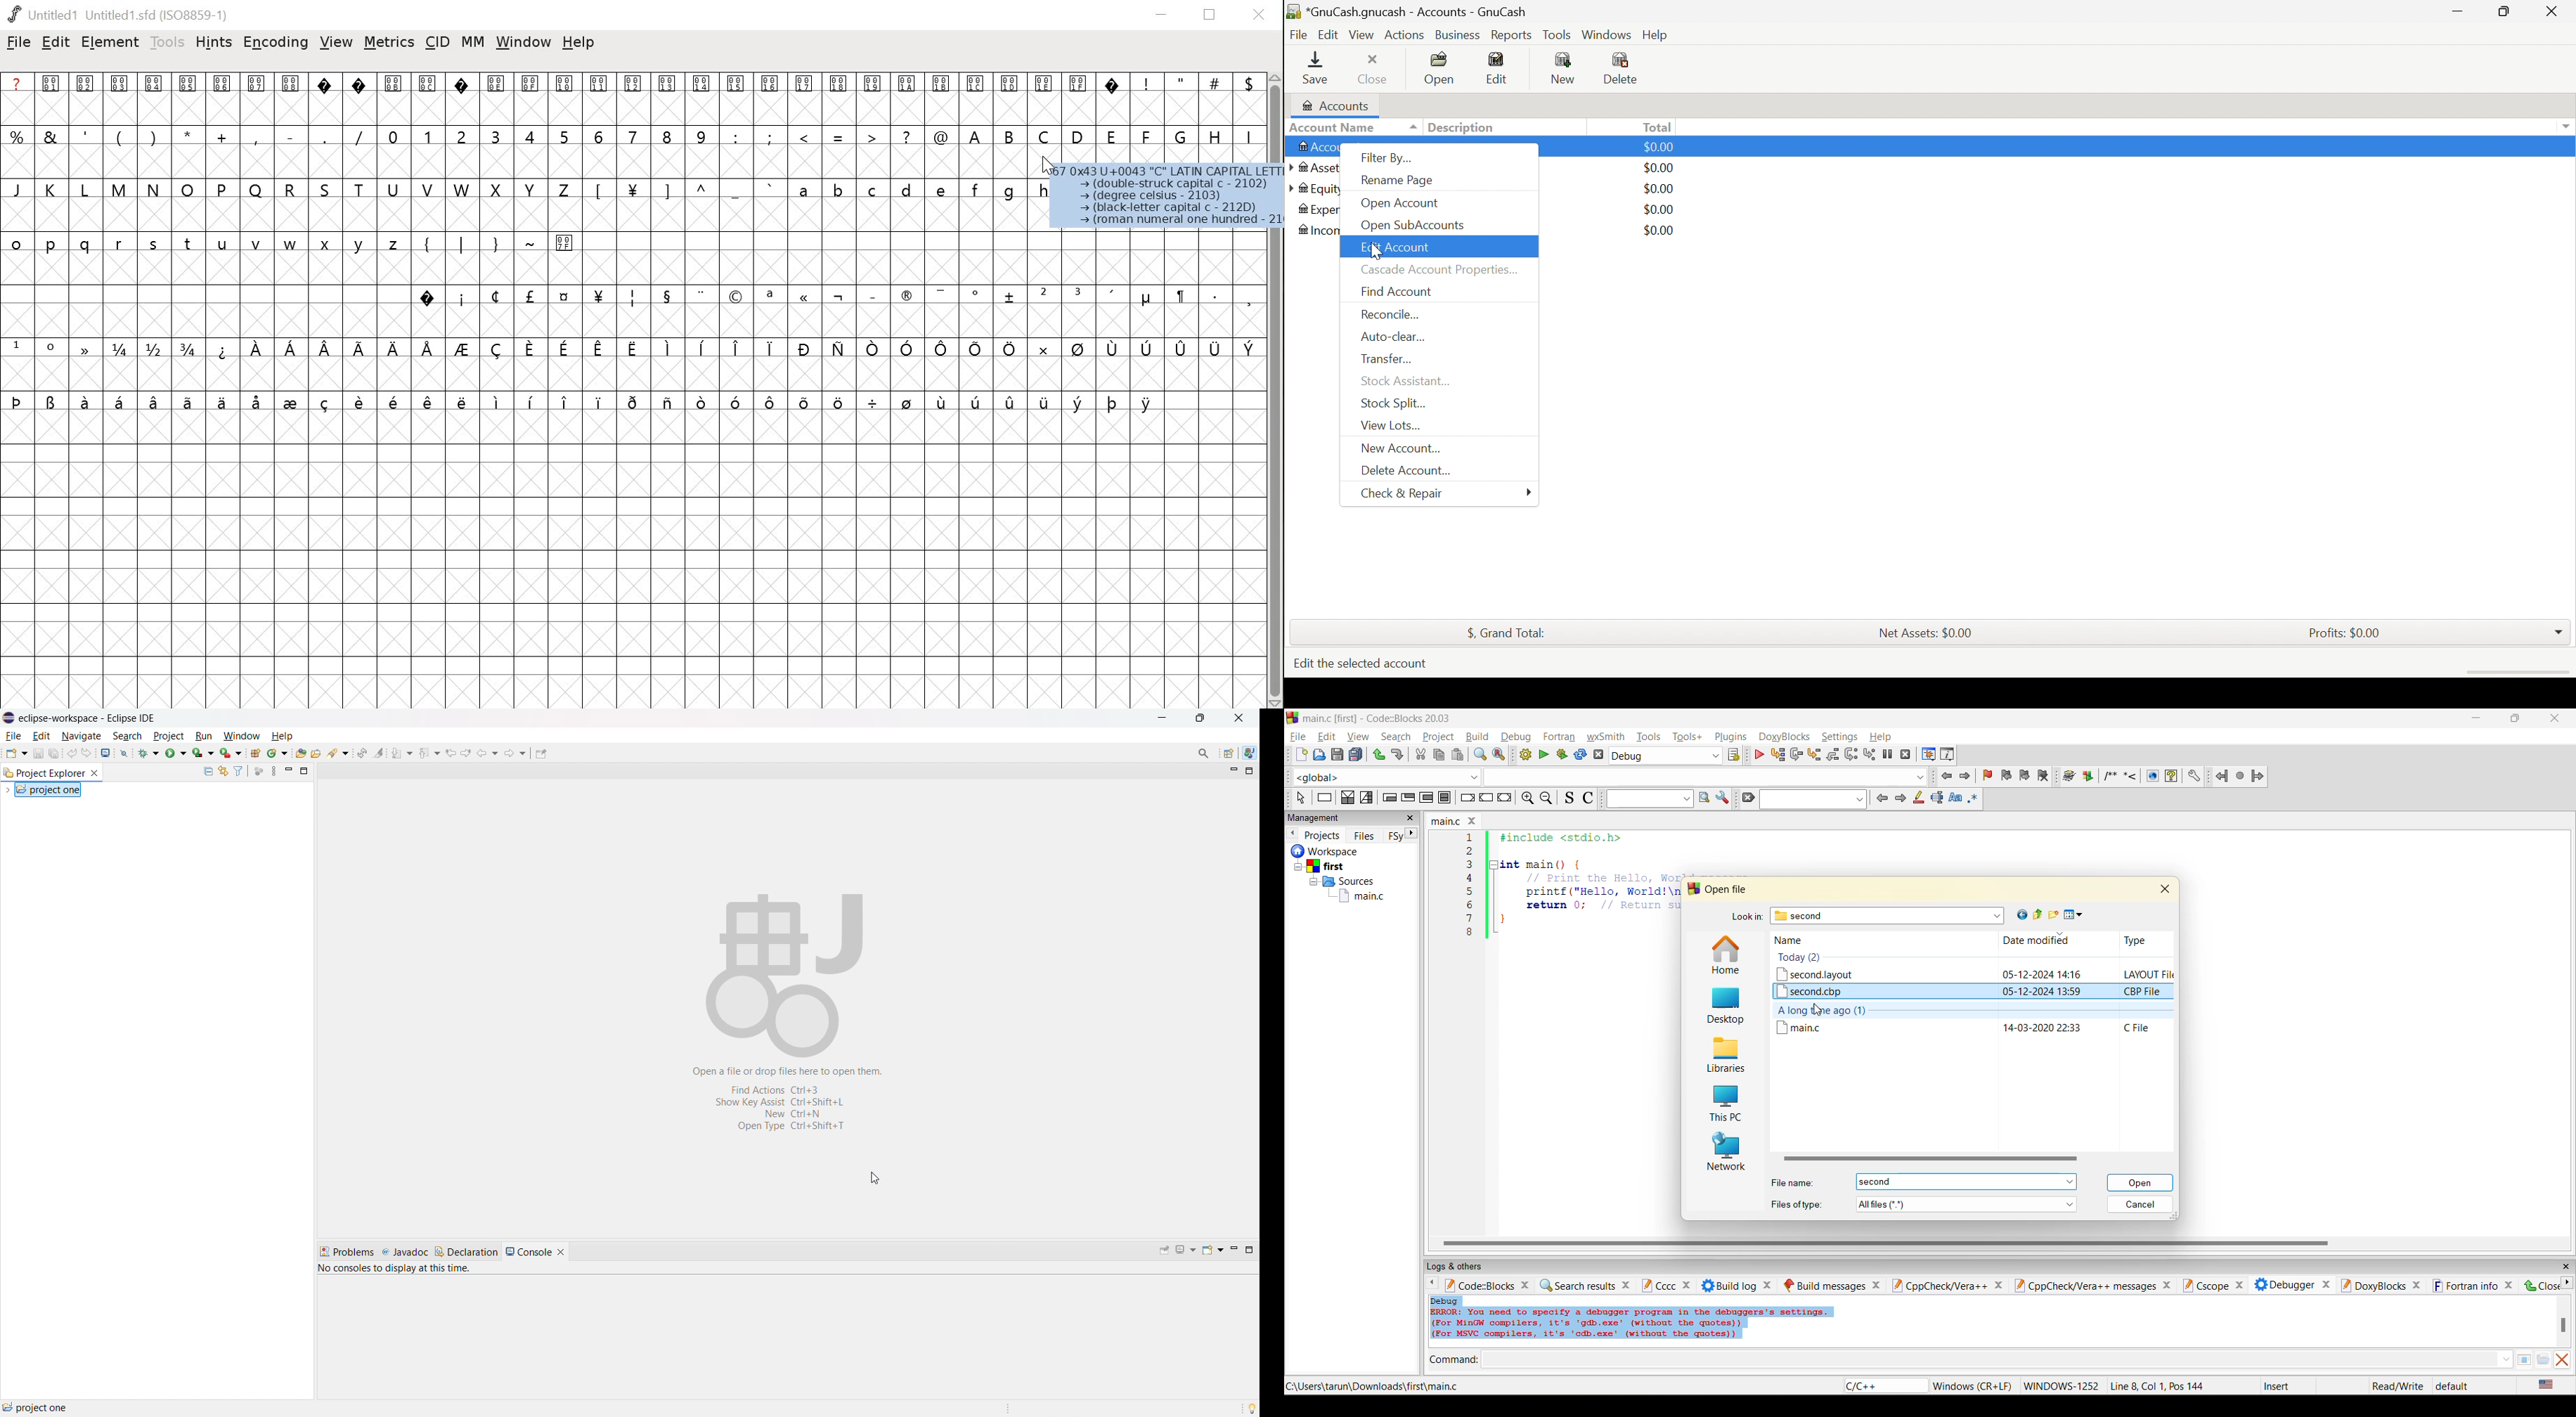 The height and width of the screenshot is (1428, 2576). I want to click on open file, so click(1728, 889).